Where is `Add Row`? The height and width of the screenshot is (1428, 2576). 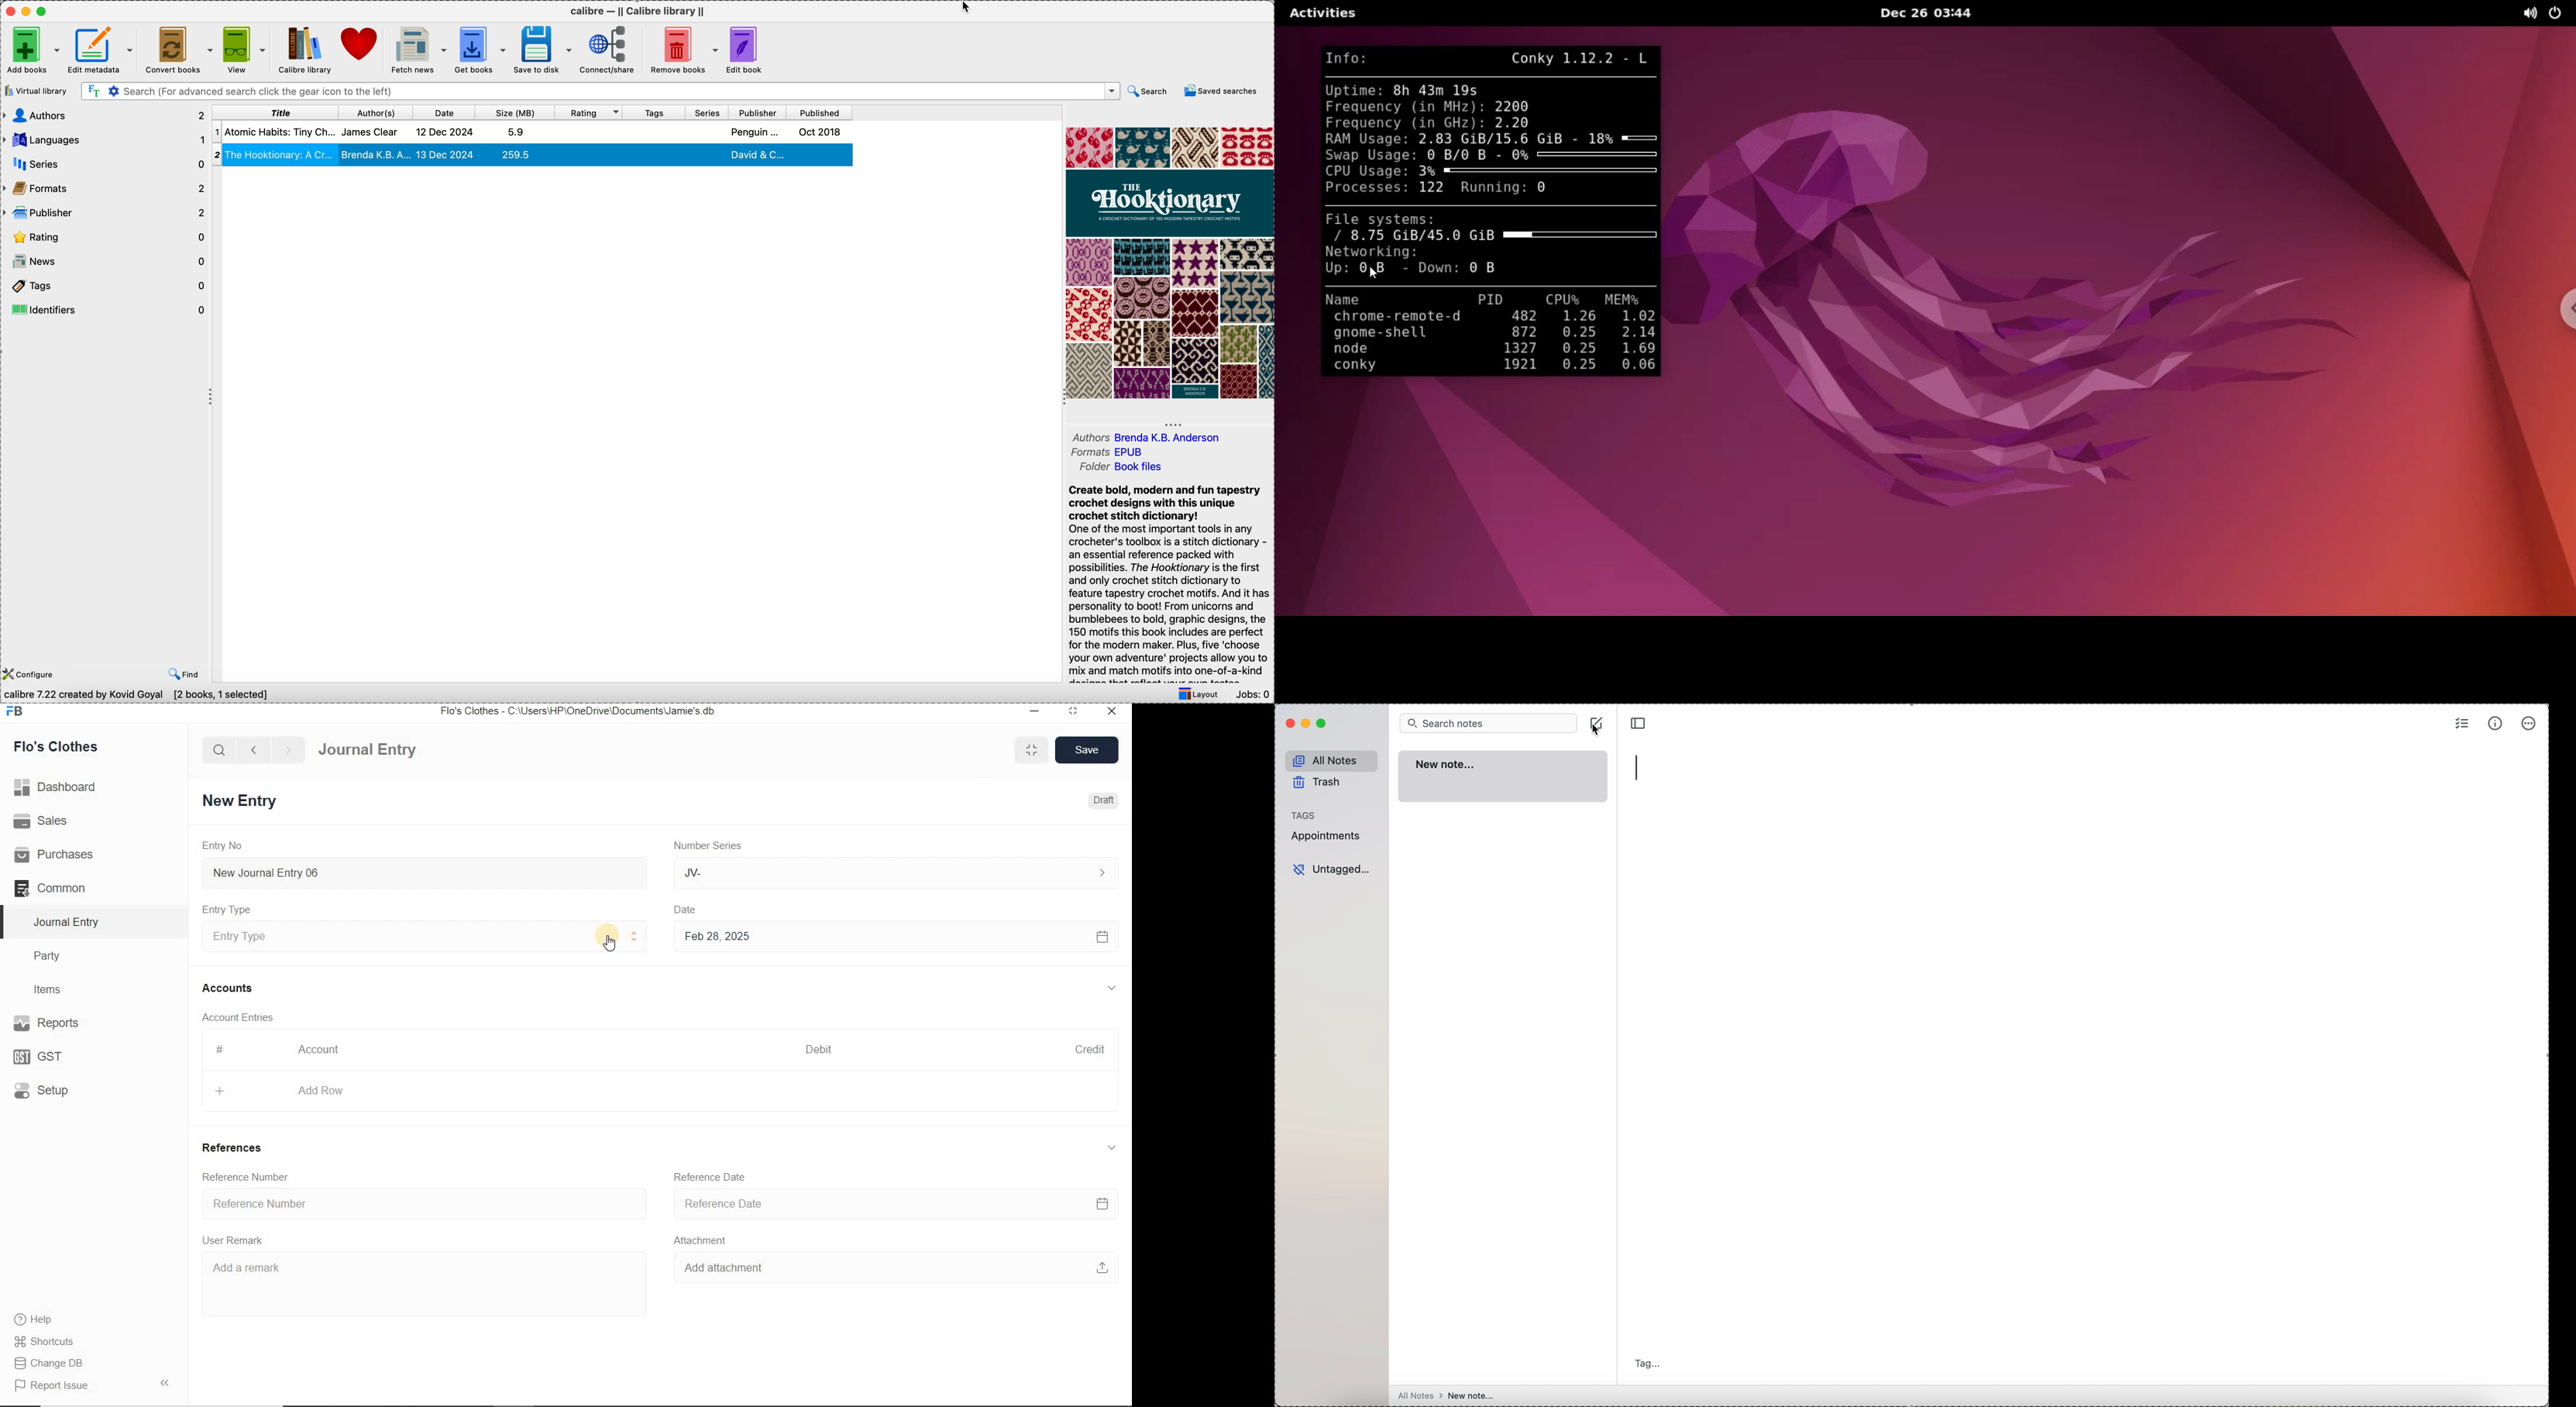
Add Row is located at coordinates (286, 1089).